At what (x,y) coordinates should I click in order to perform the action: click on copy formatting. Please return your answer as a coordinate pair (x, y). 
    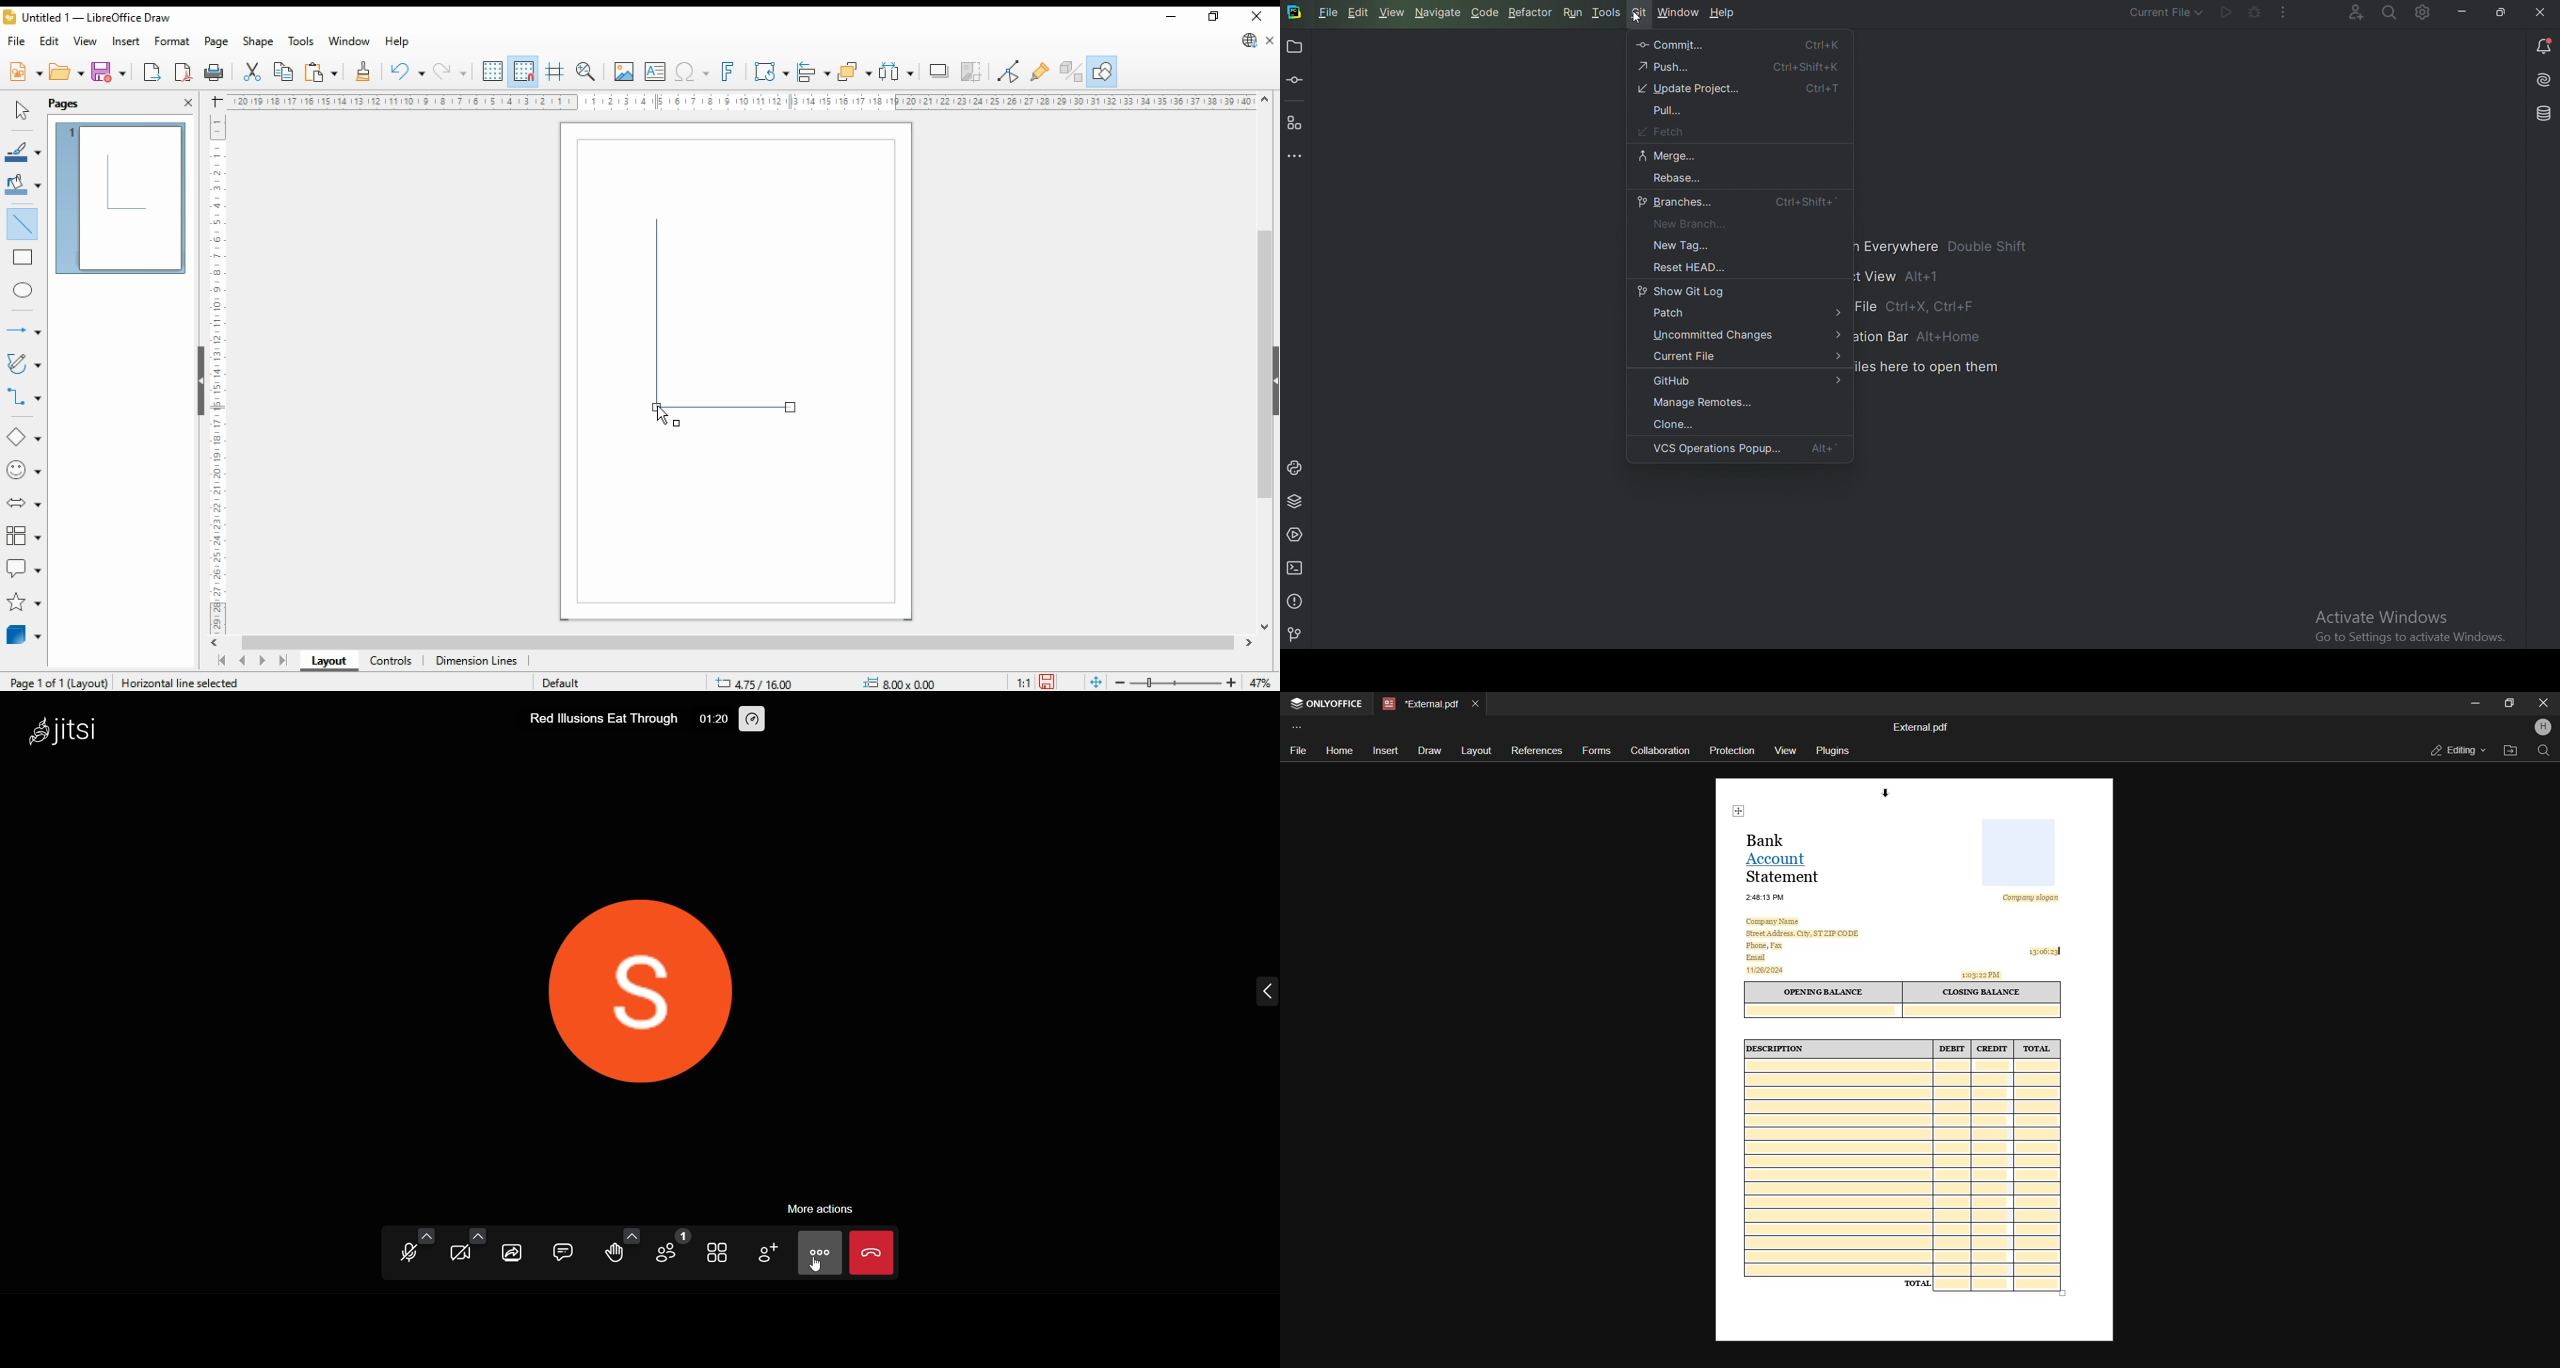
    Looking at the image, I should click on (364, 72).